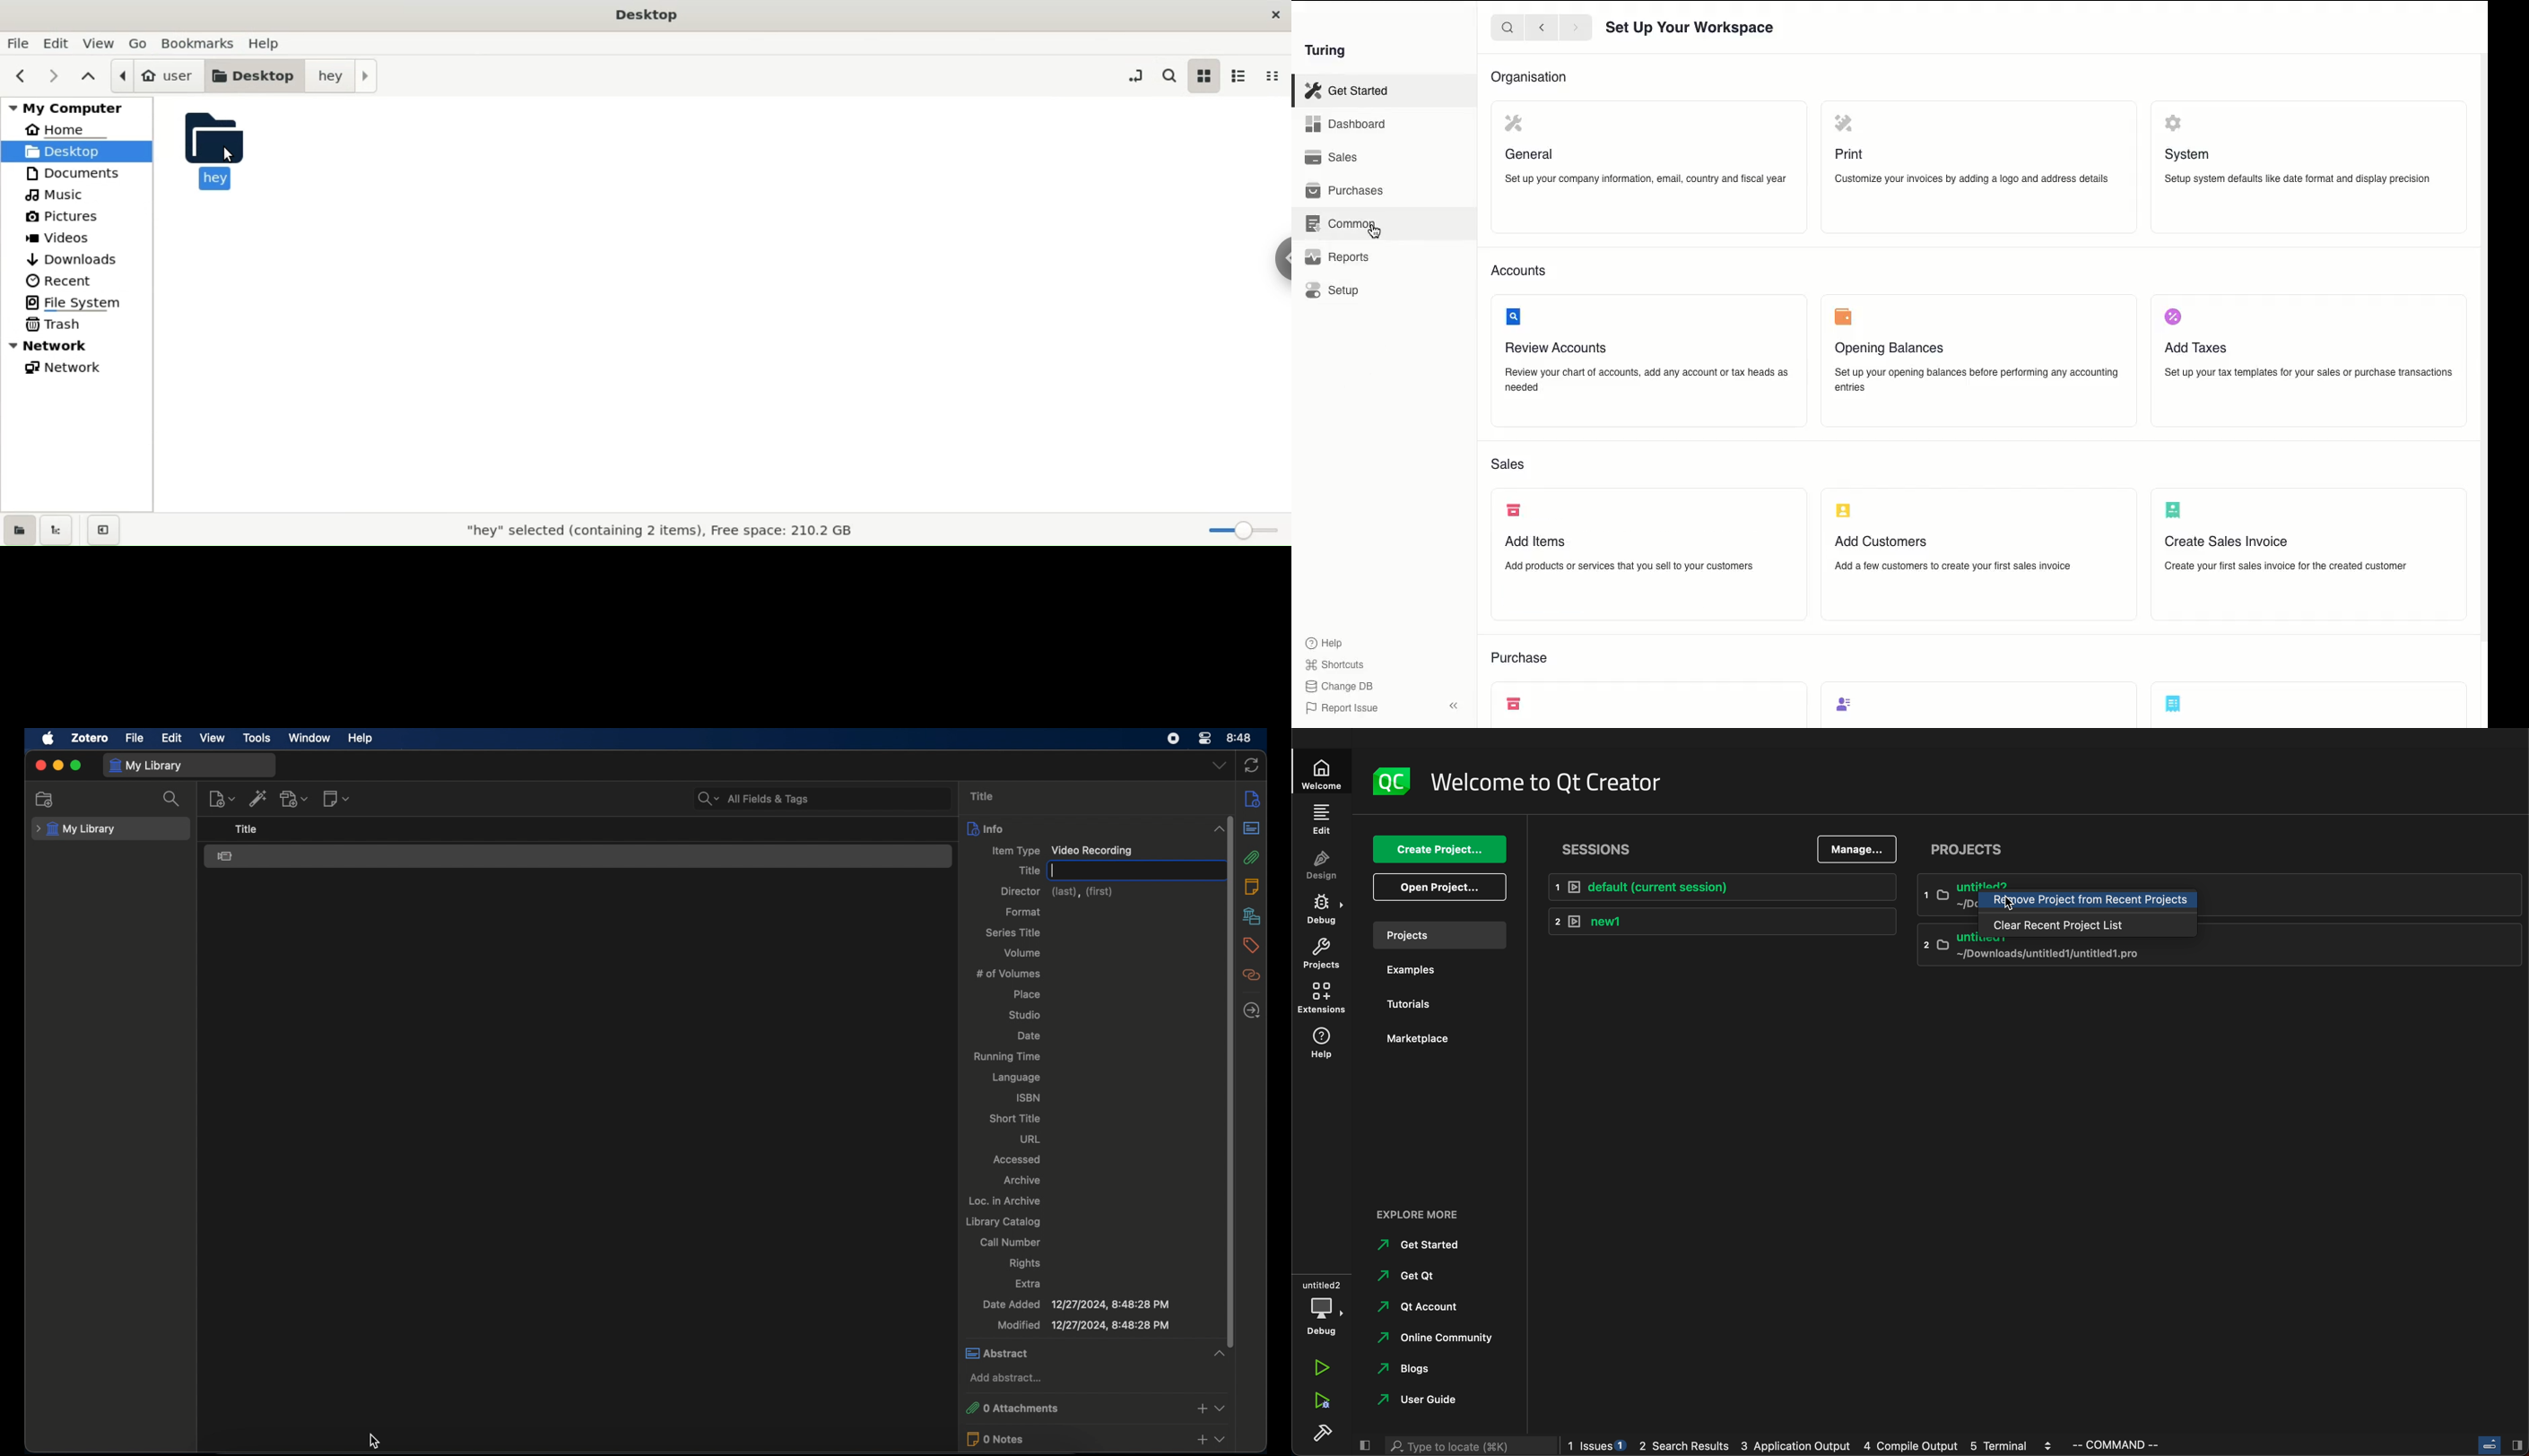 The image size is (2548, 1456). What do you see at coordinates (1529, 78) in the screenshot?
I see `Organisation` at bounding box center [1529, 78].